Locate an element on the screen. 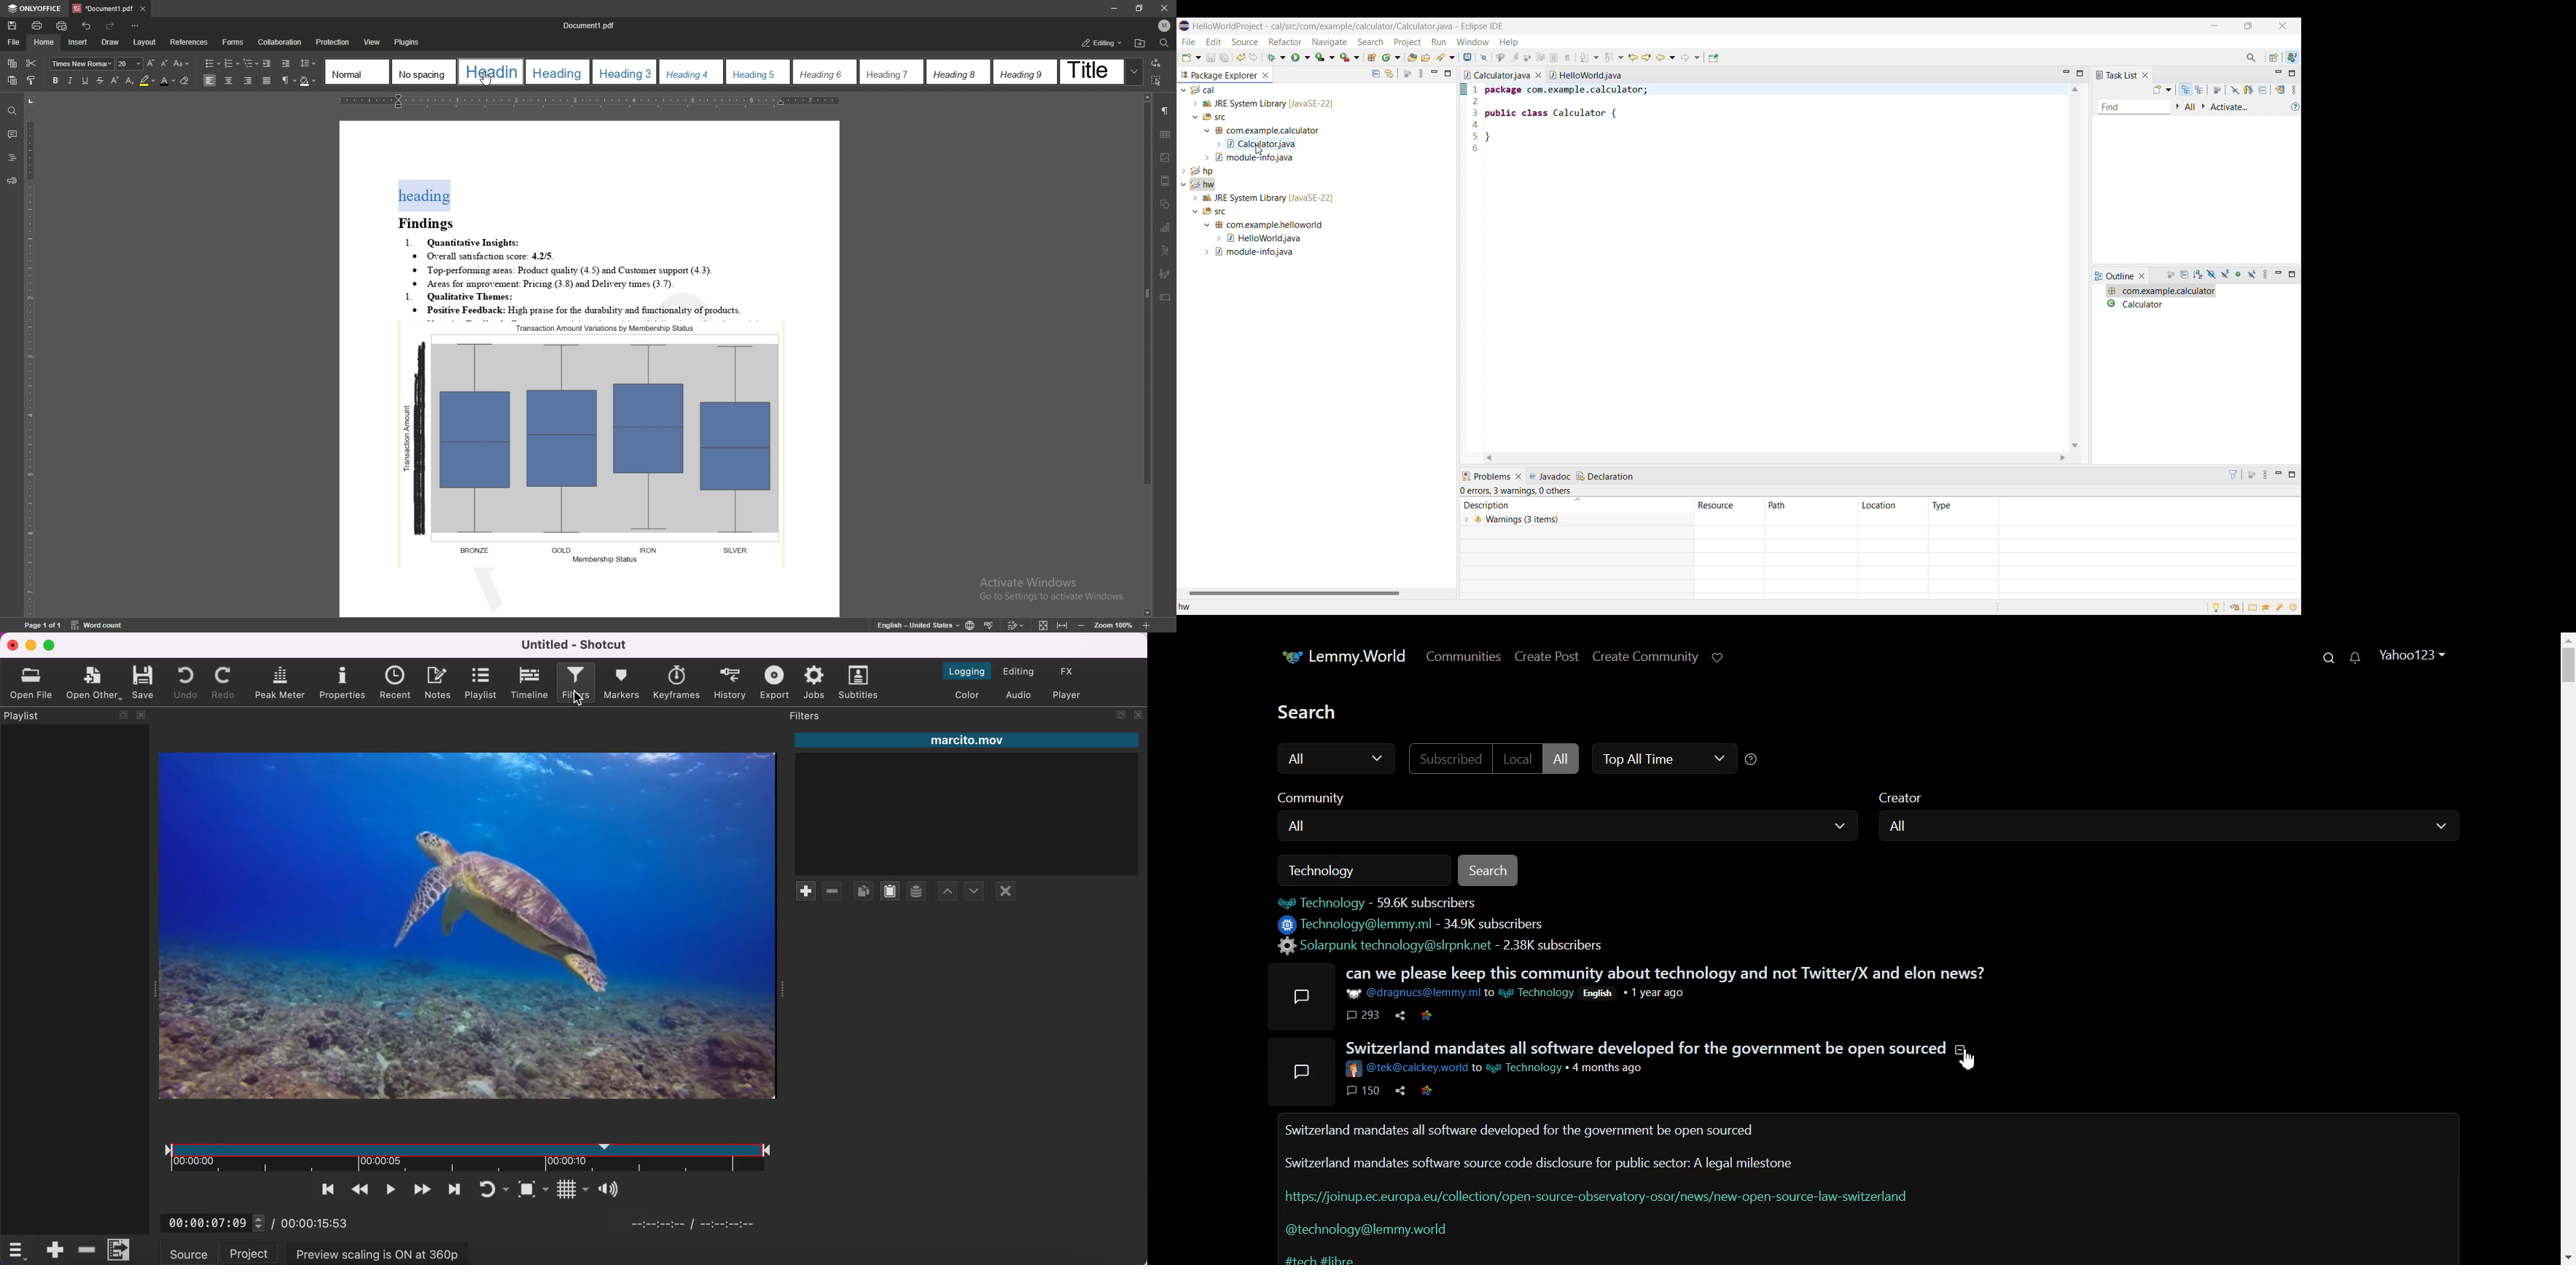 The image size is (2576, 1288). Search is located at coordinates (2333, 657).